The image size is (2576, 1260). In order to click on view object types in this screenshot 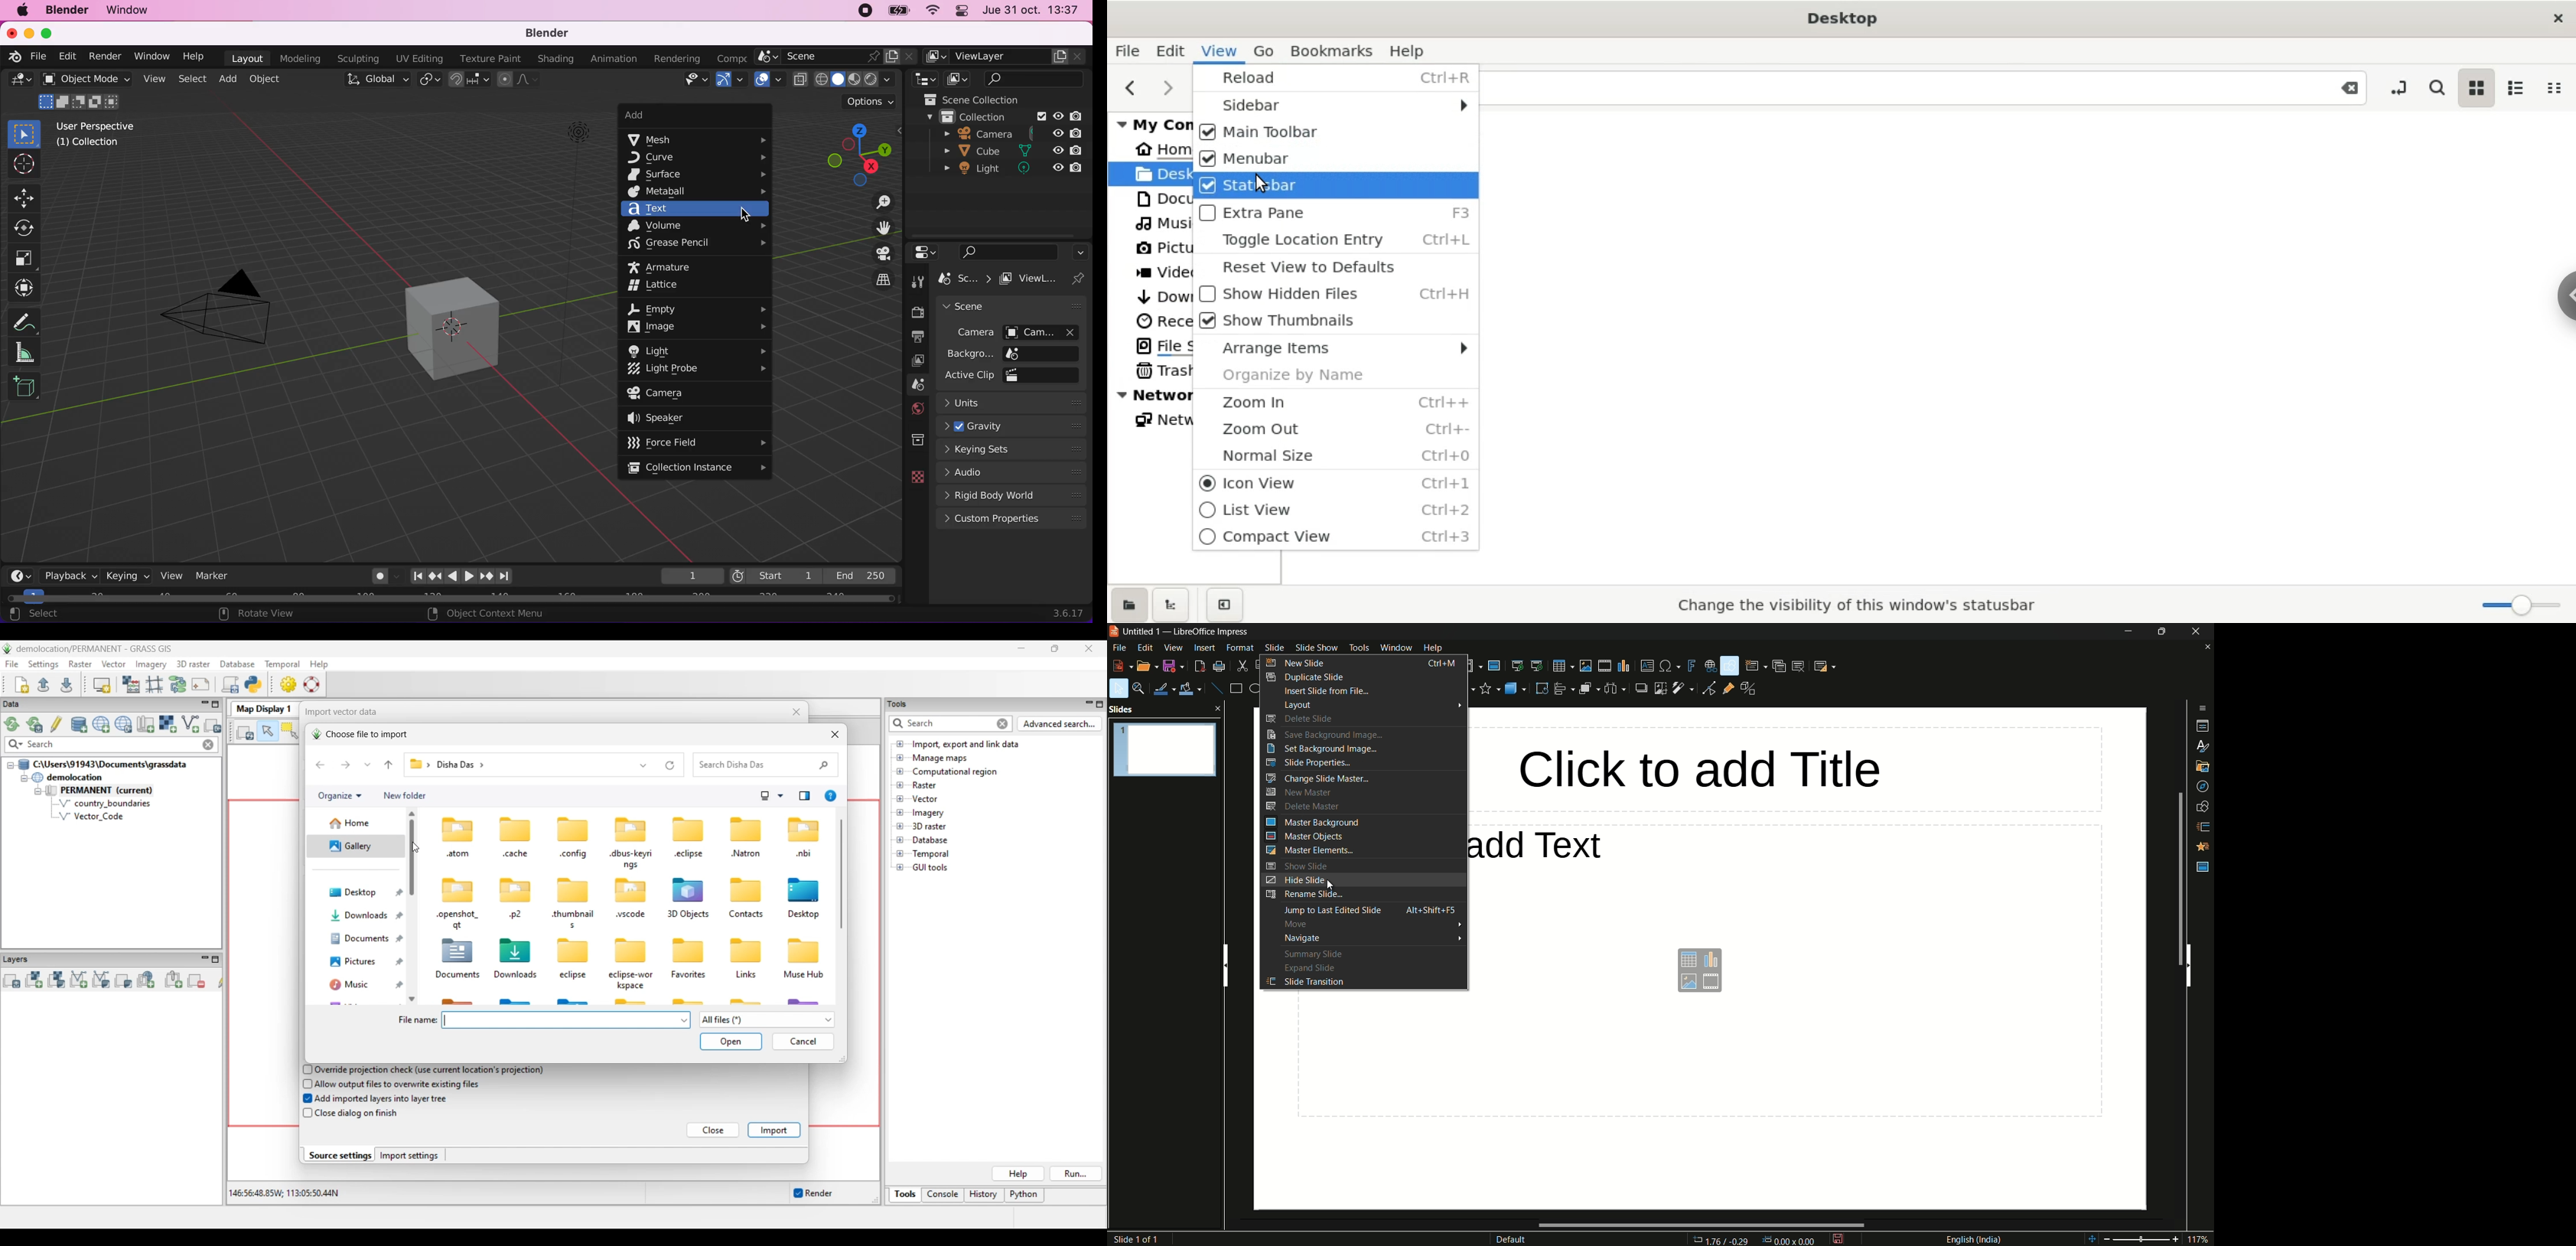, I will do `click(695, 82)`.